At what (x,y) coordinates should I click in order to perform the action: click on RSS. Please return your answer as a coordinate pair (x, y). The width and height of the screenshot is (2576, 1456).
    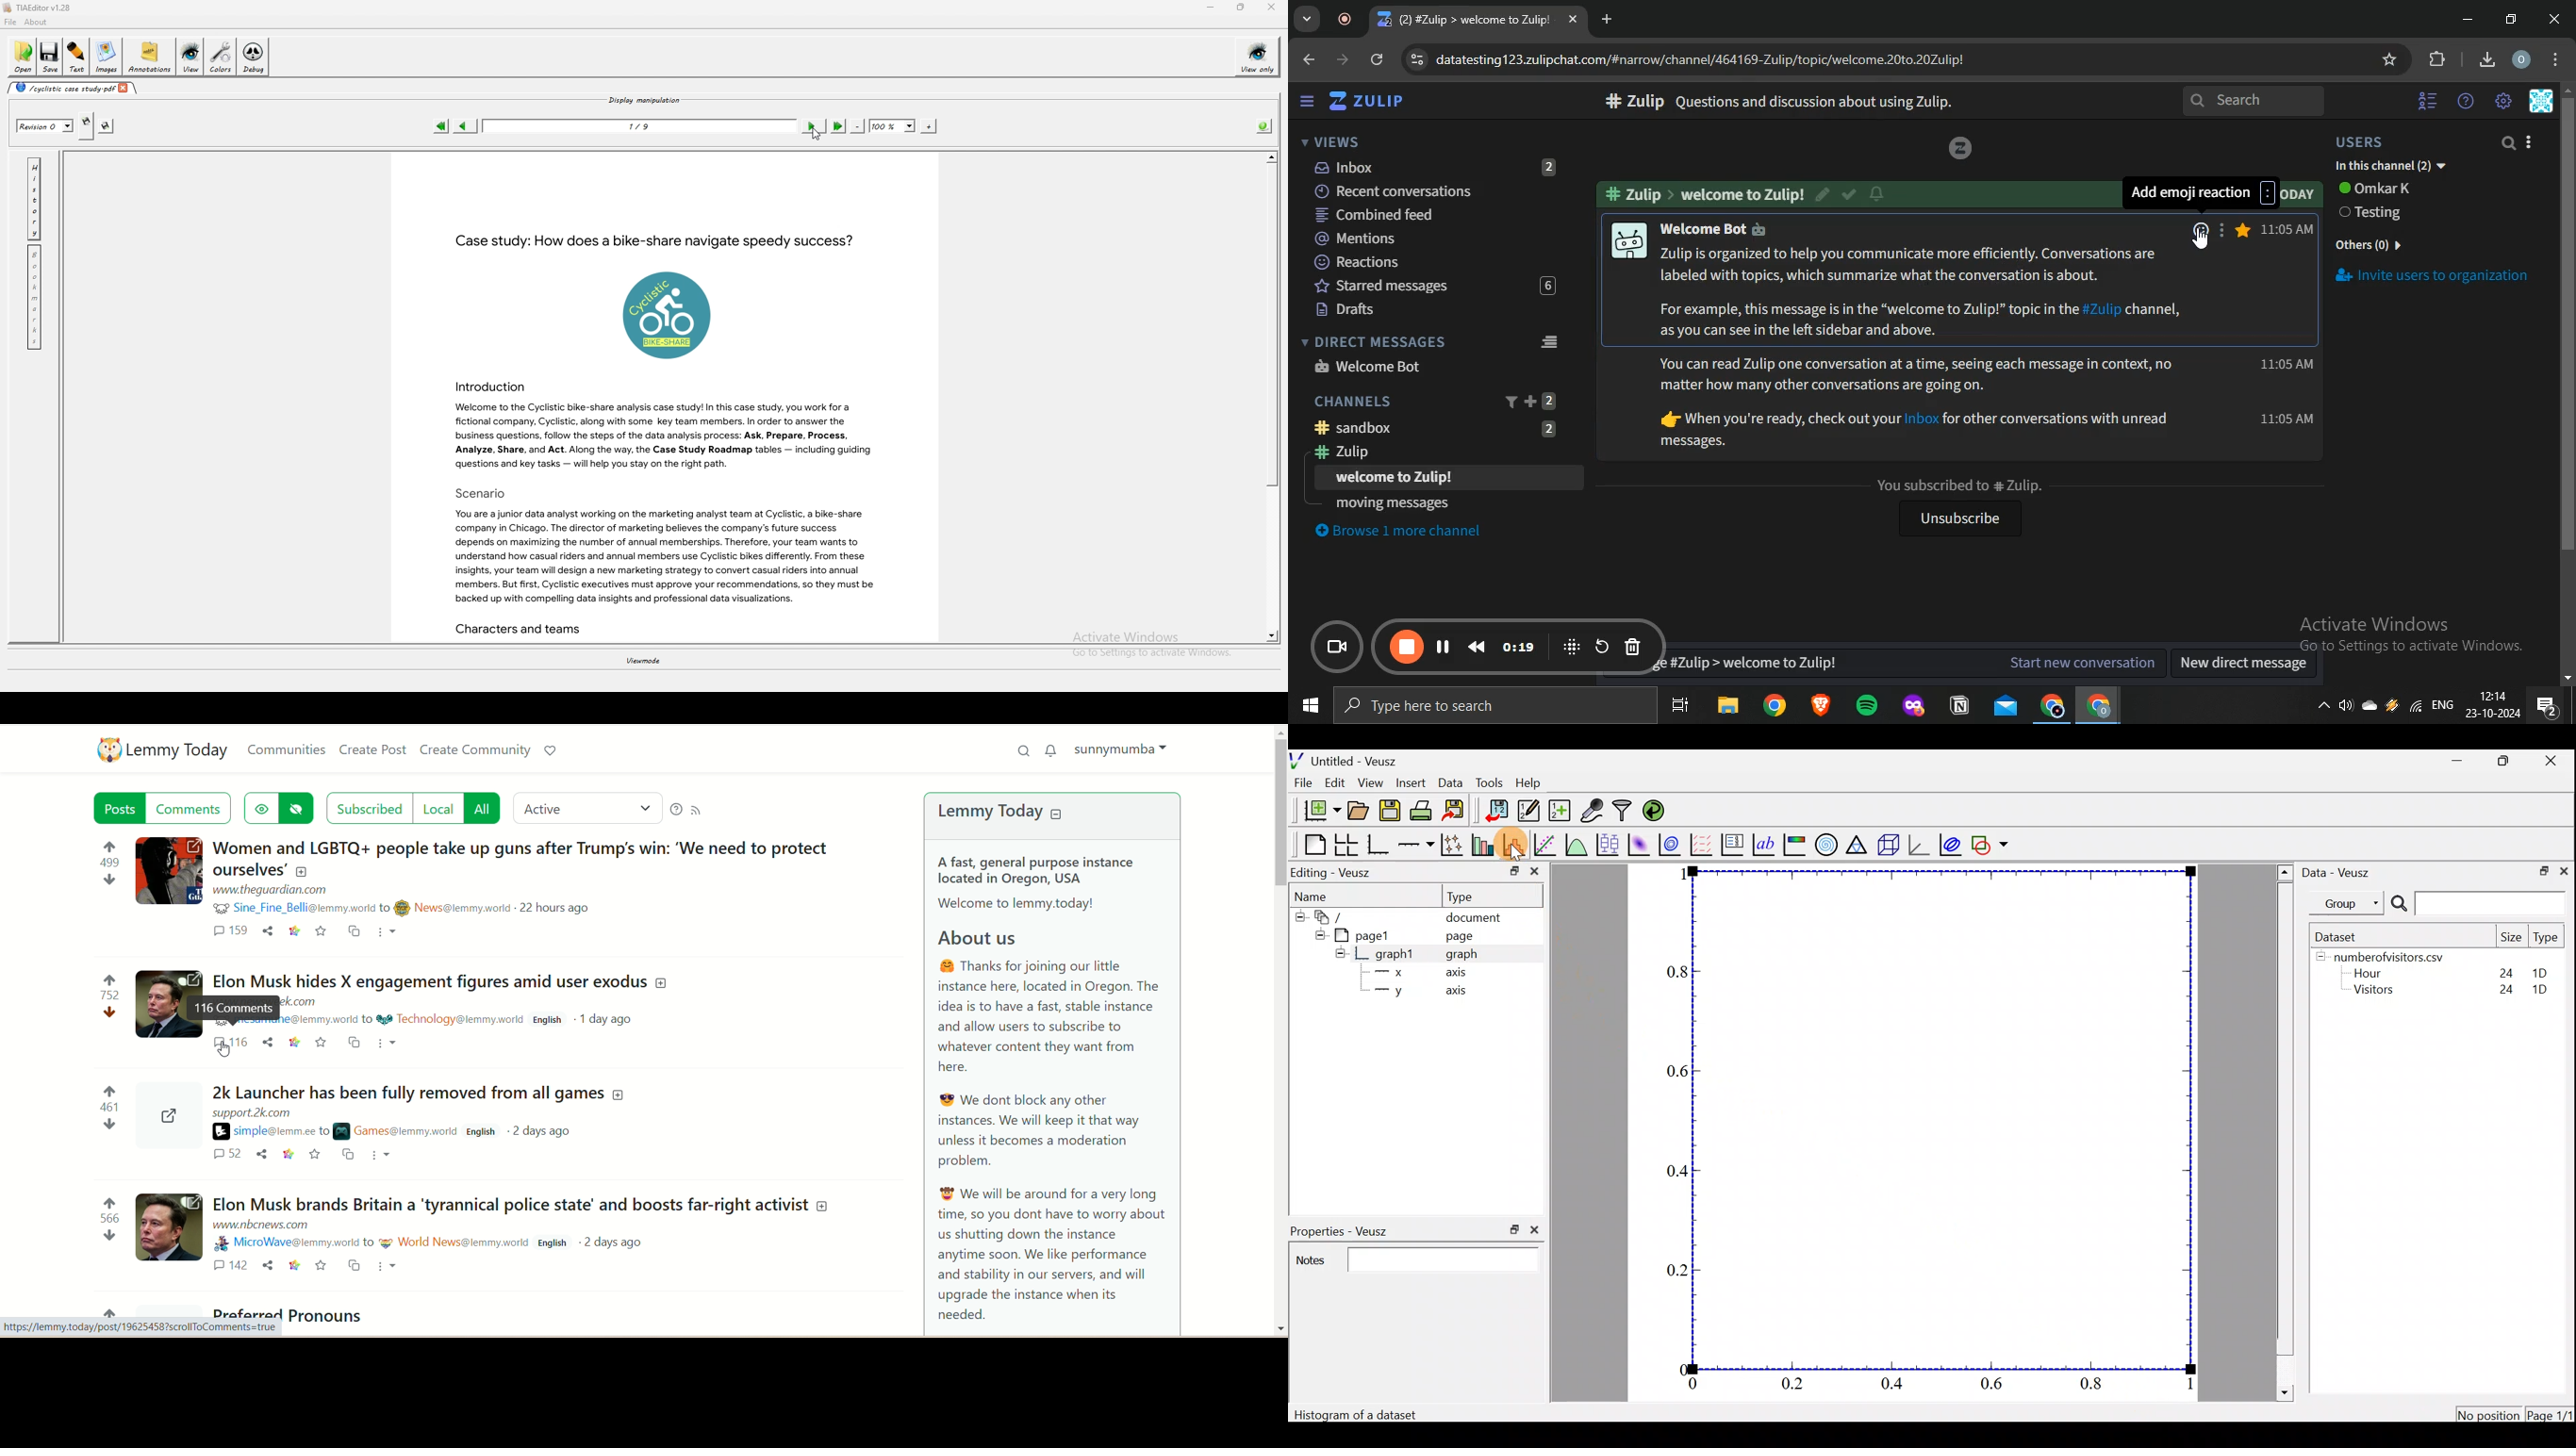
    Looking at the image, I should click on (696, 811).